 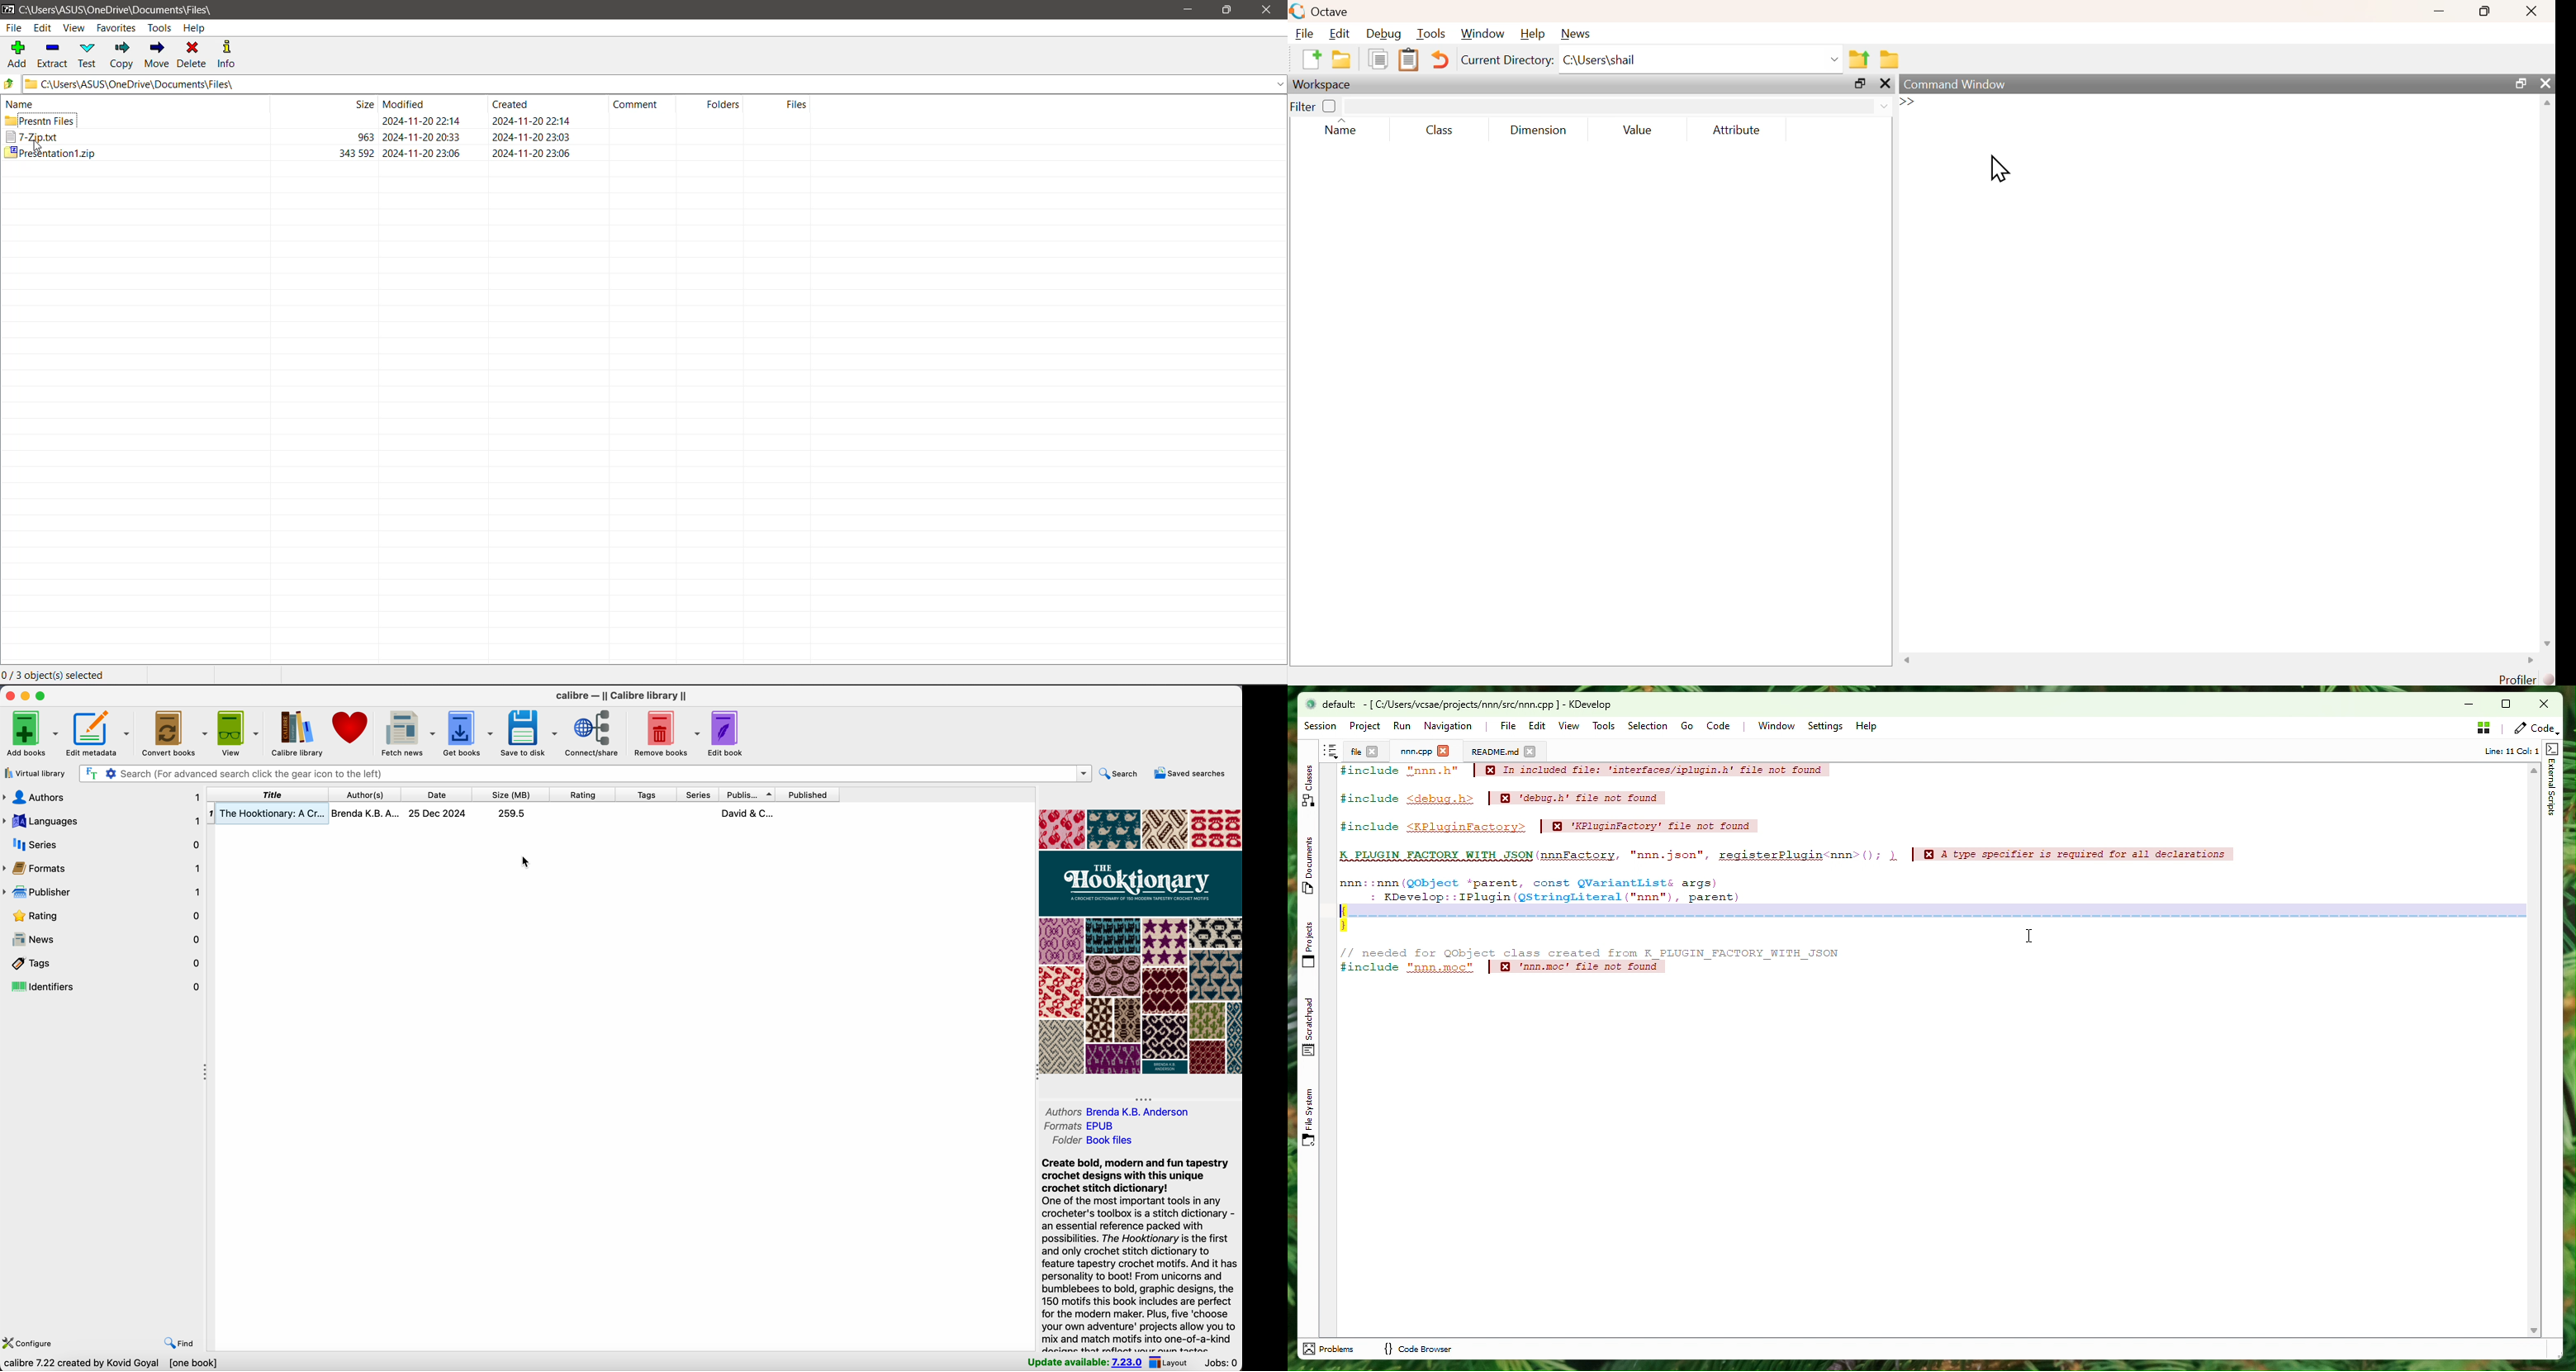 I want to click on open an existing file in editor, so click(x=1340, y=60).